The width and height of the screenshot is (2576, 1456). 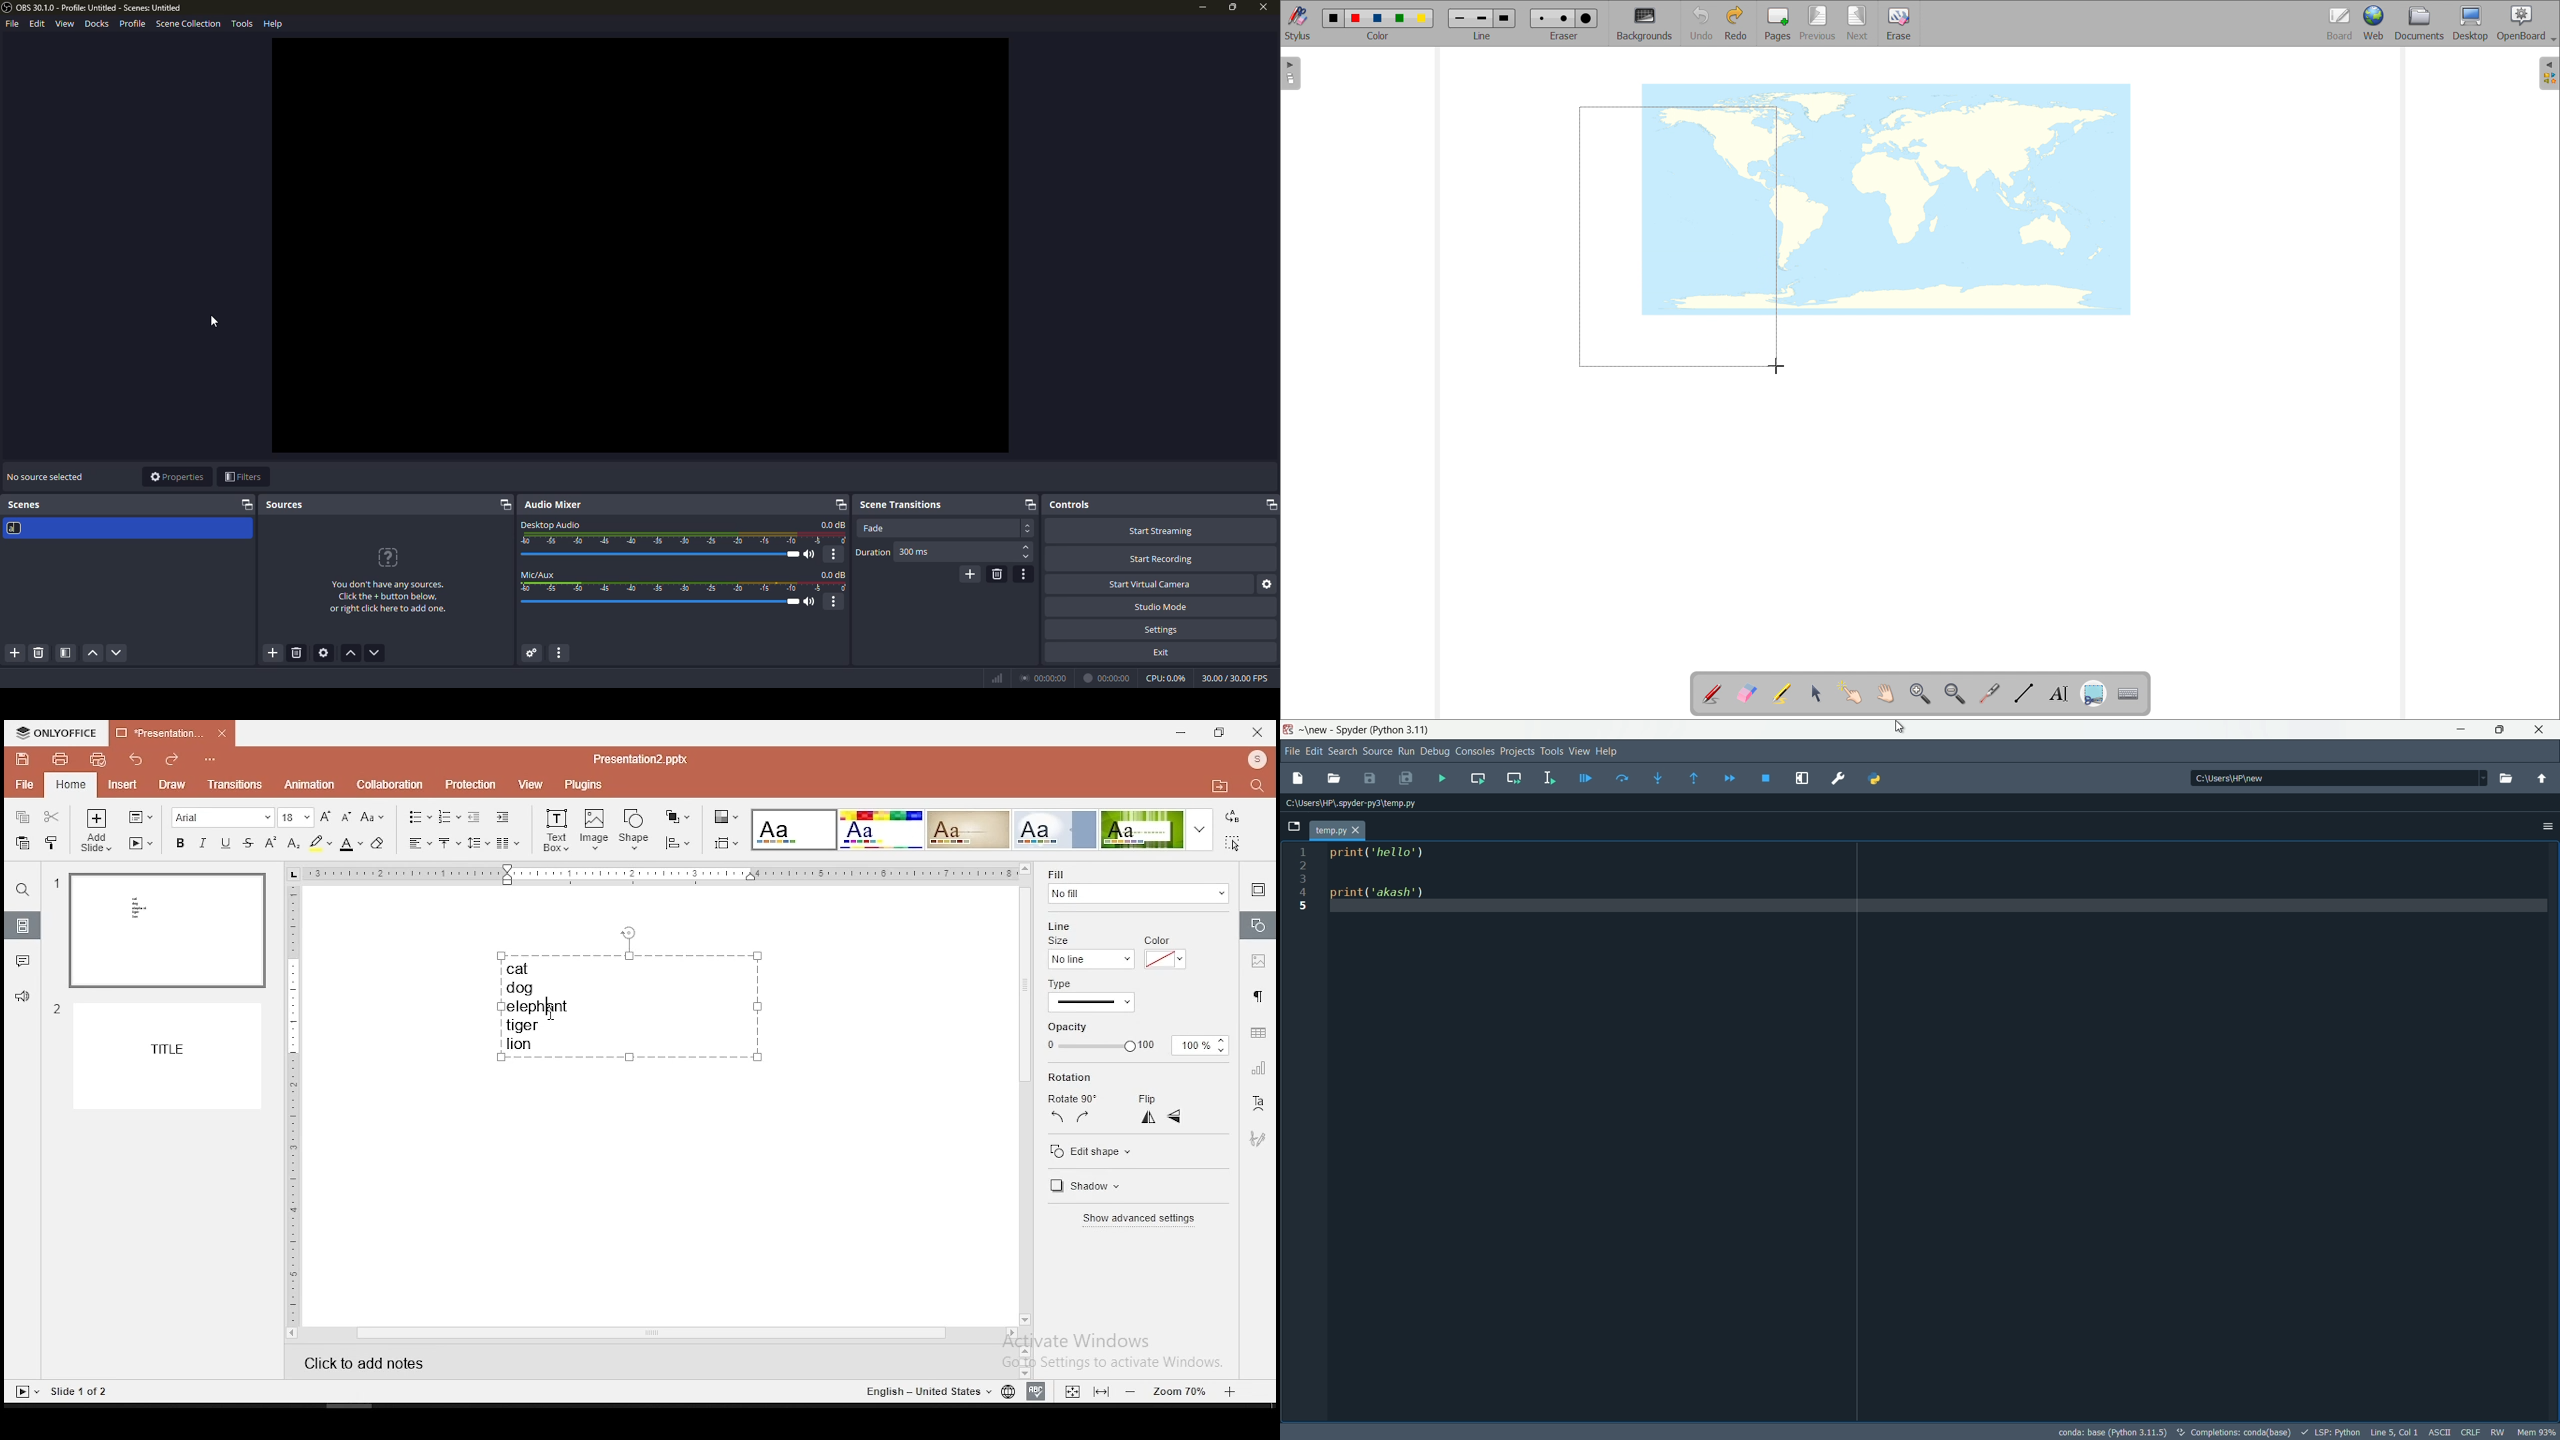 What do you see at coordinates (1517, 752) in the screenshot?
I see `projects menu` at bounding box center [1517, 752].